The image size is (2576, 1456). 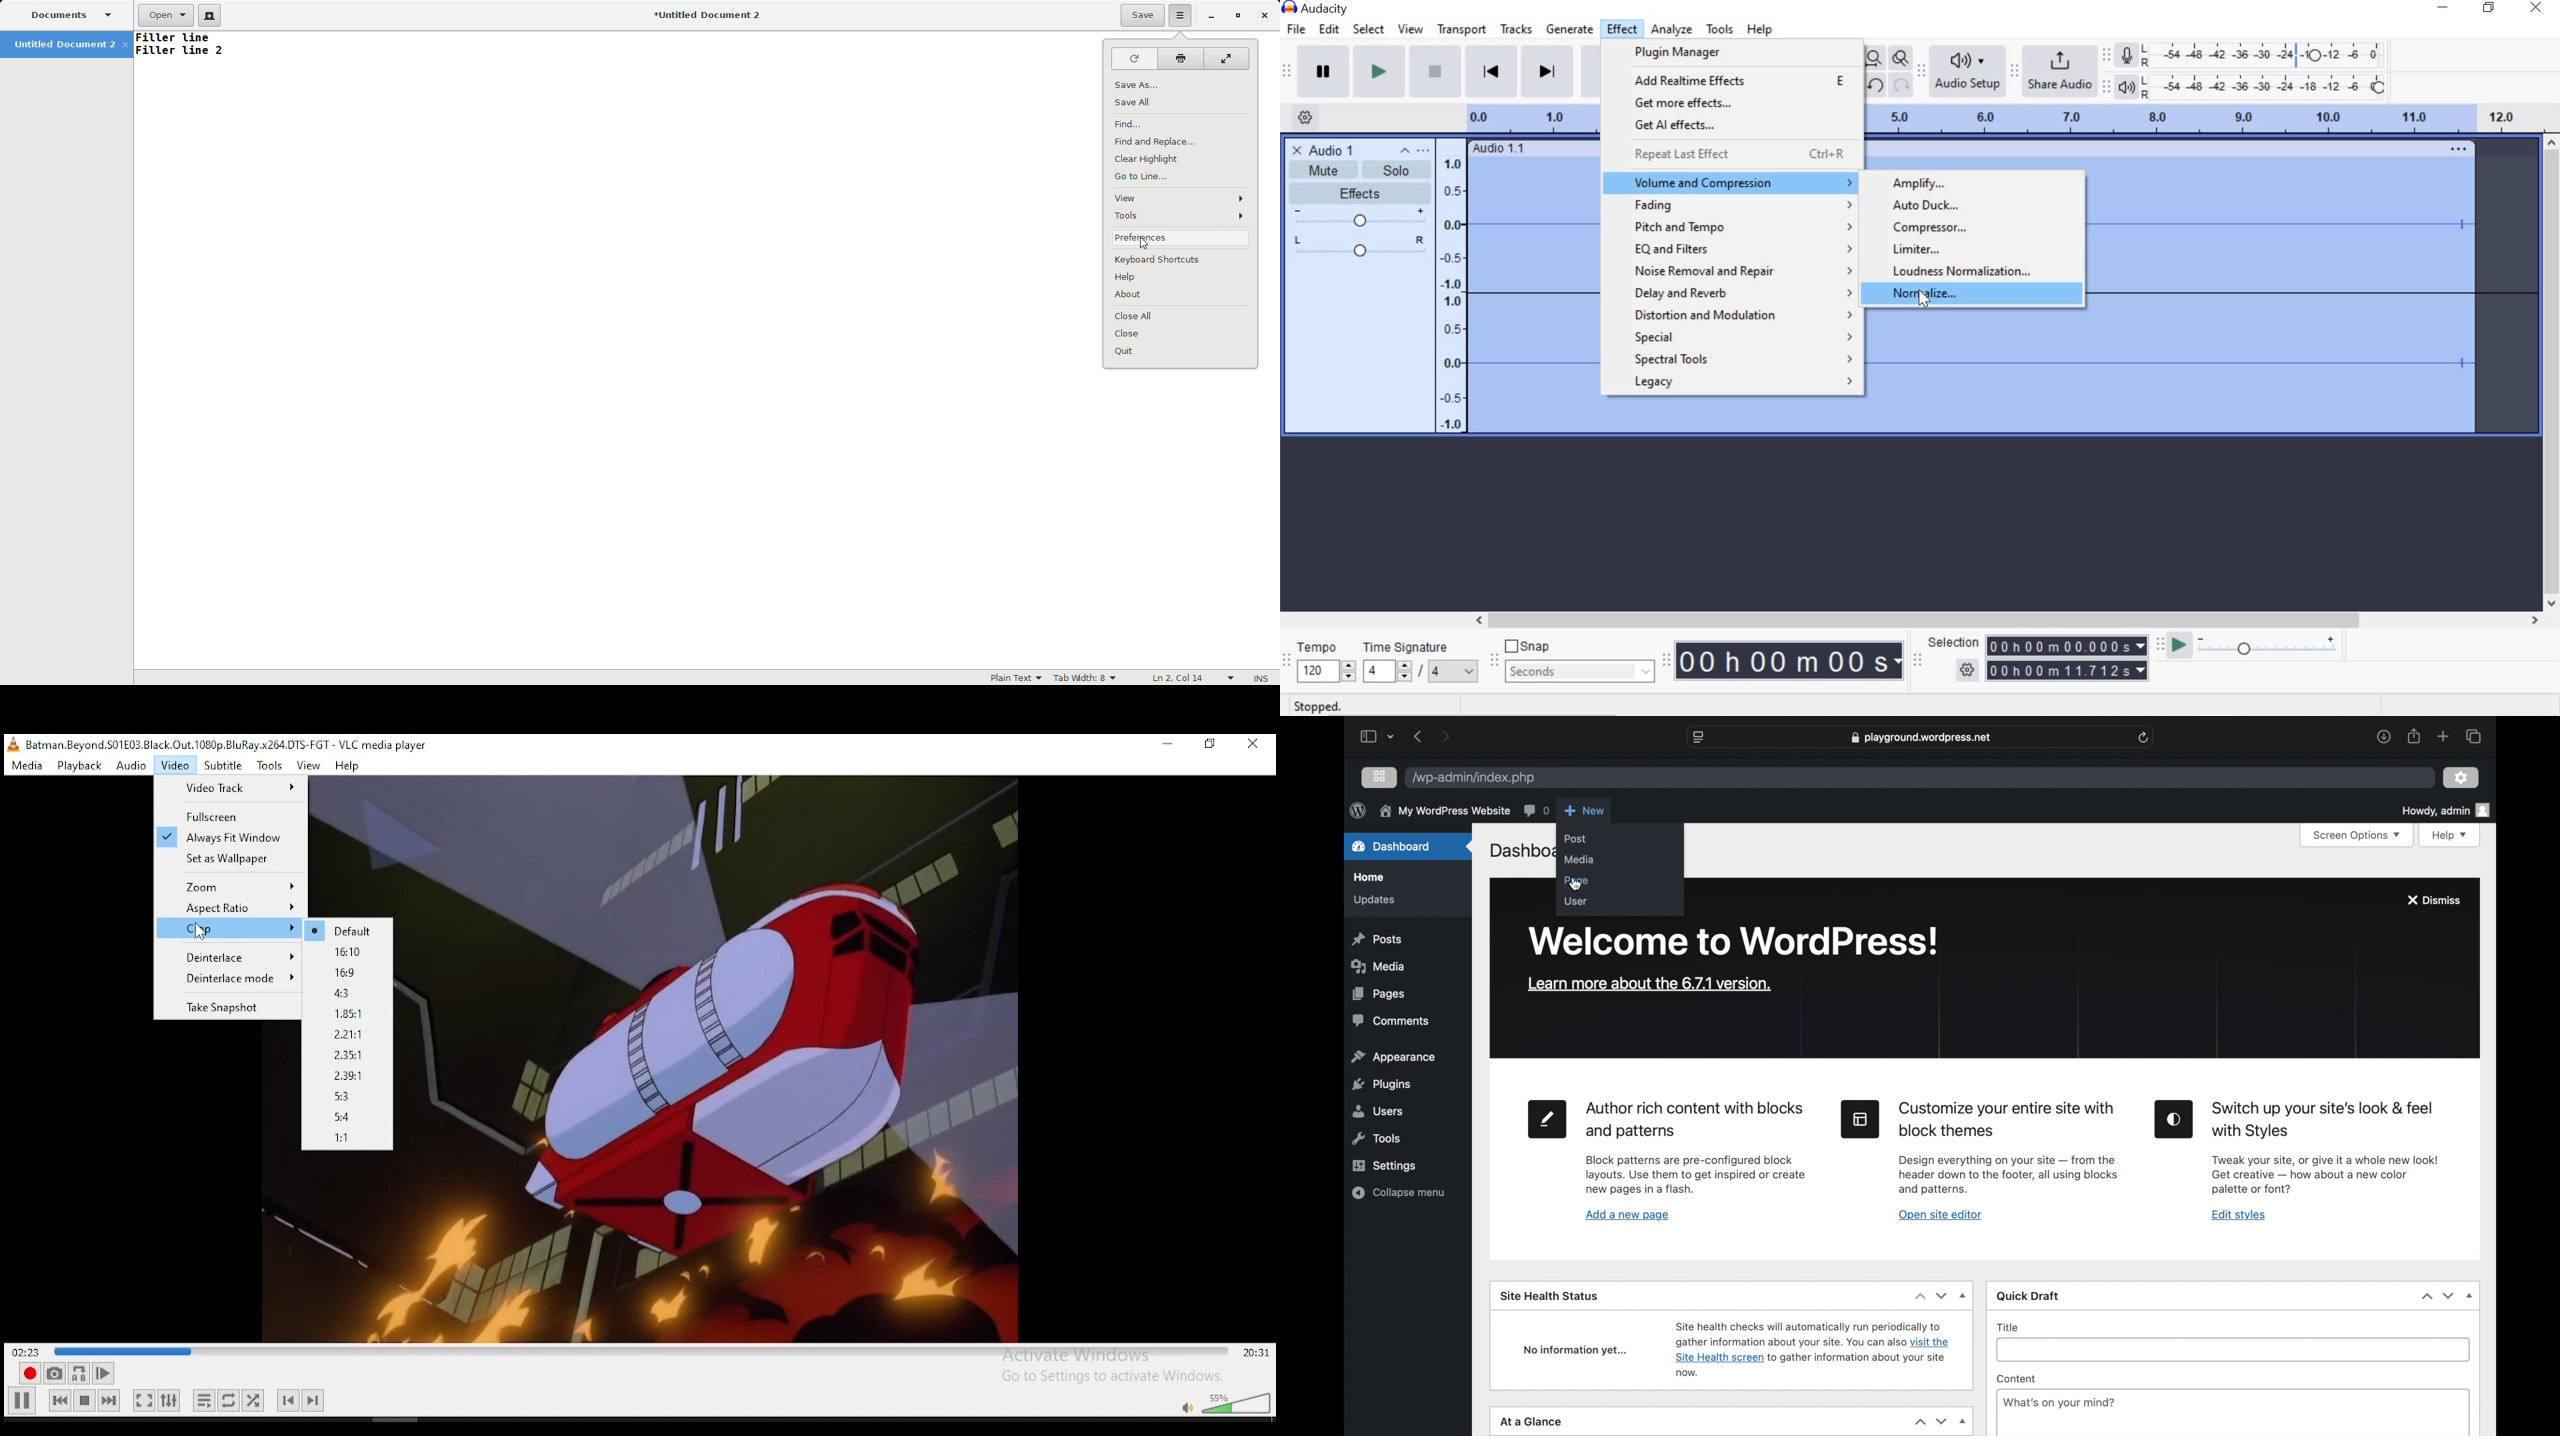 What do you see at coordinates (288, 1400) in the screenshot?
I see `previous chapter` at bounding box center [288, 1400].